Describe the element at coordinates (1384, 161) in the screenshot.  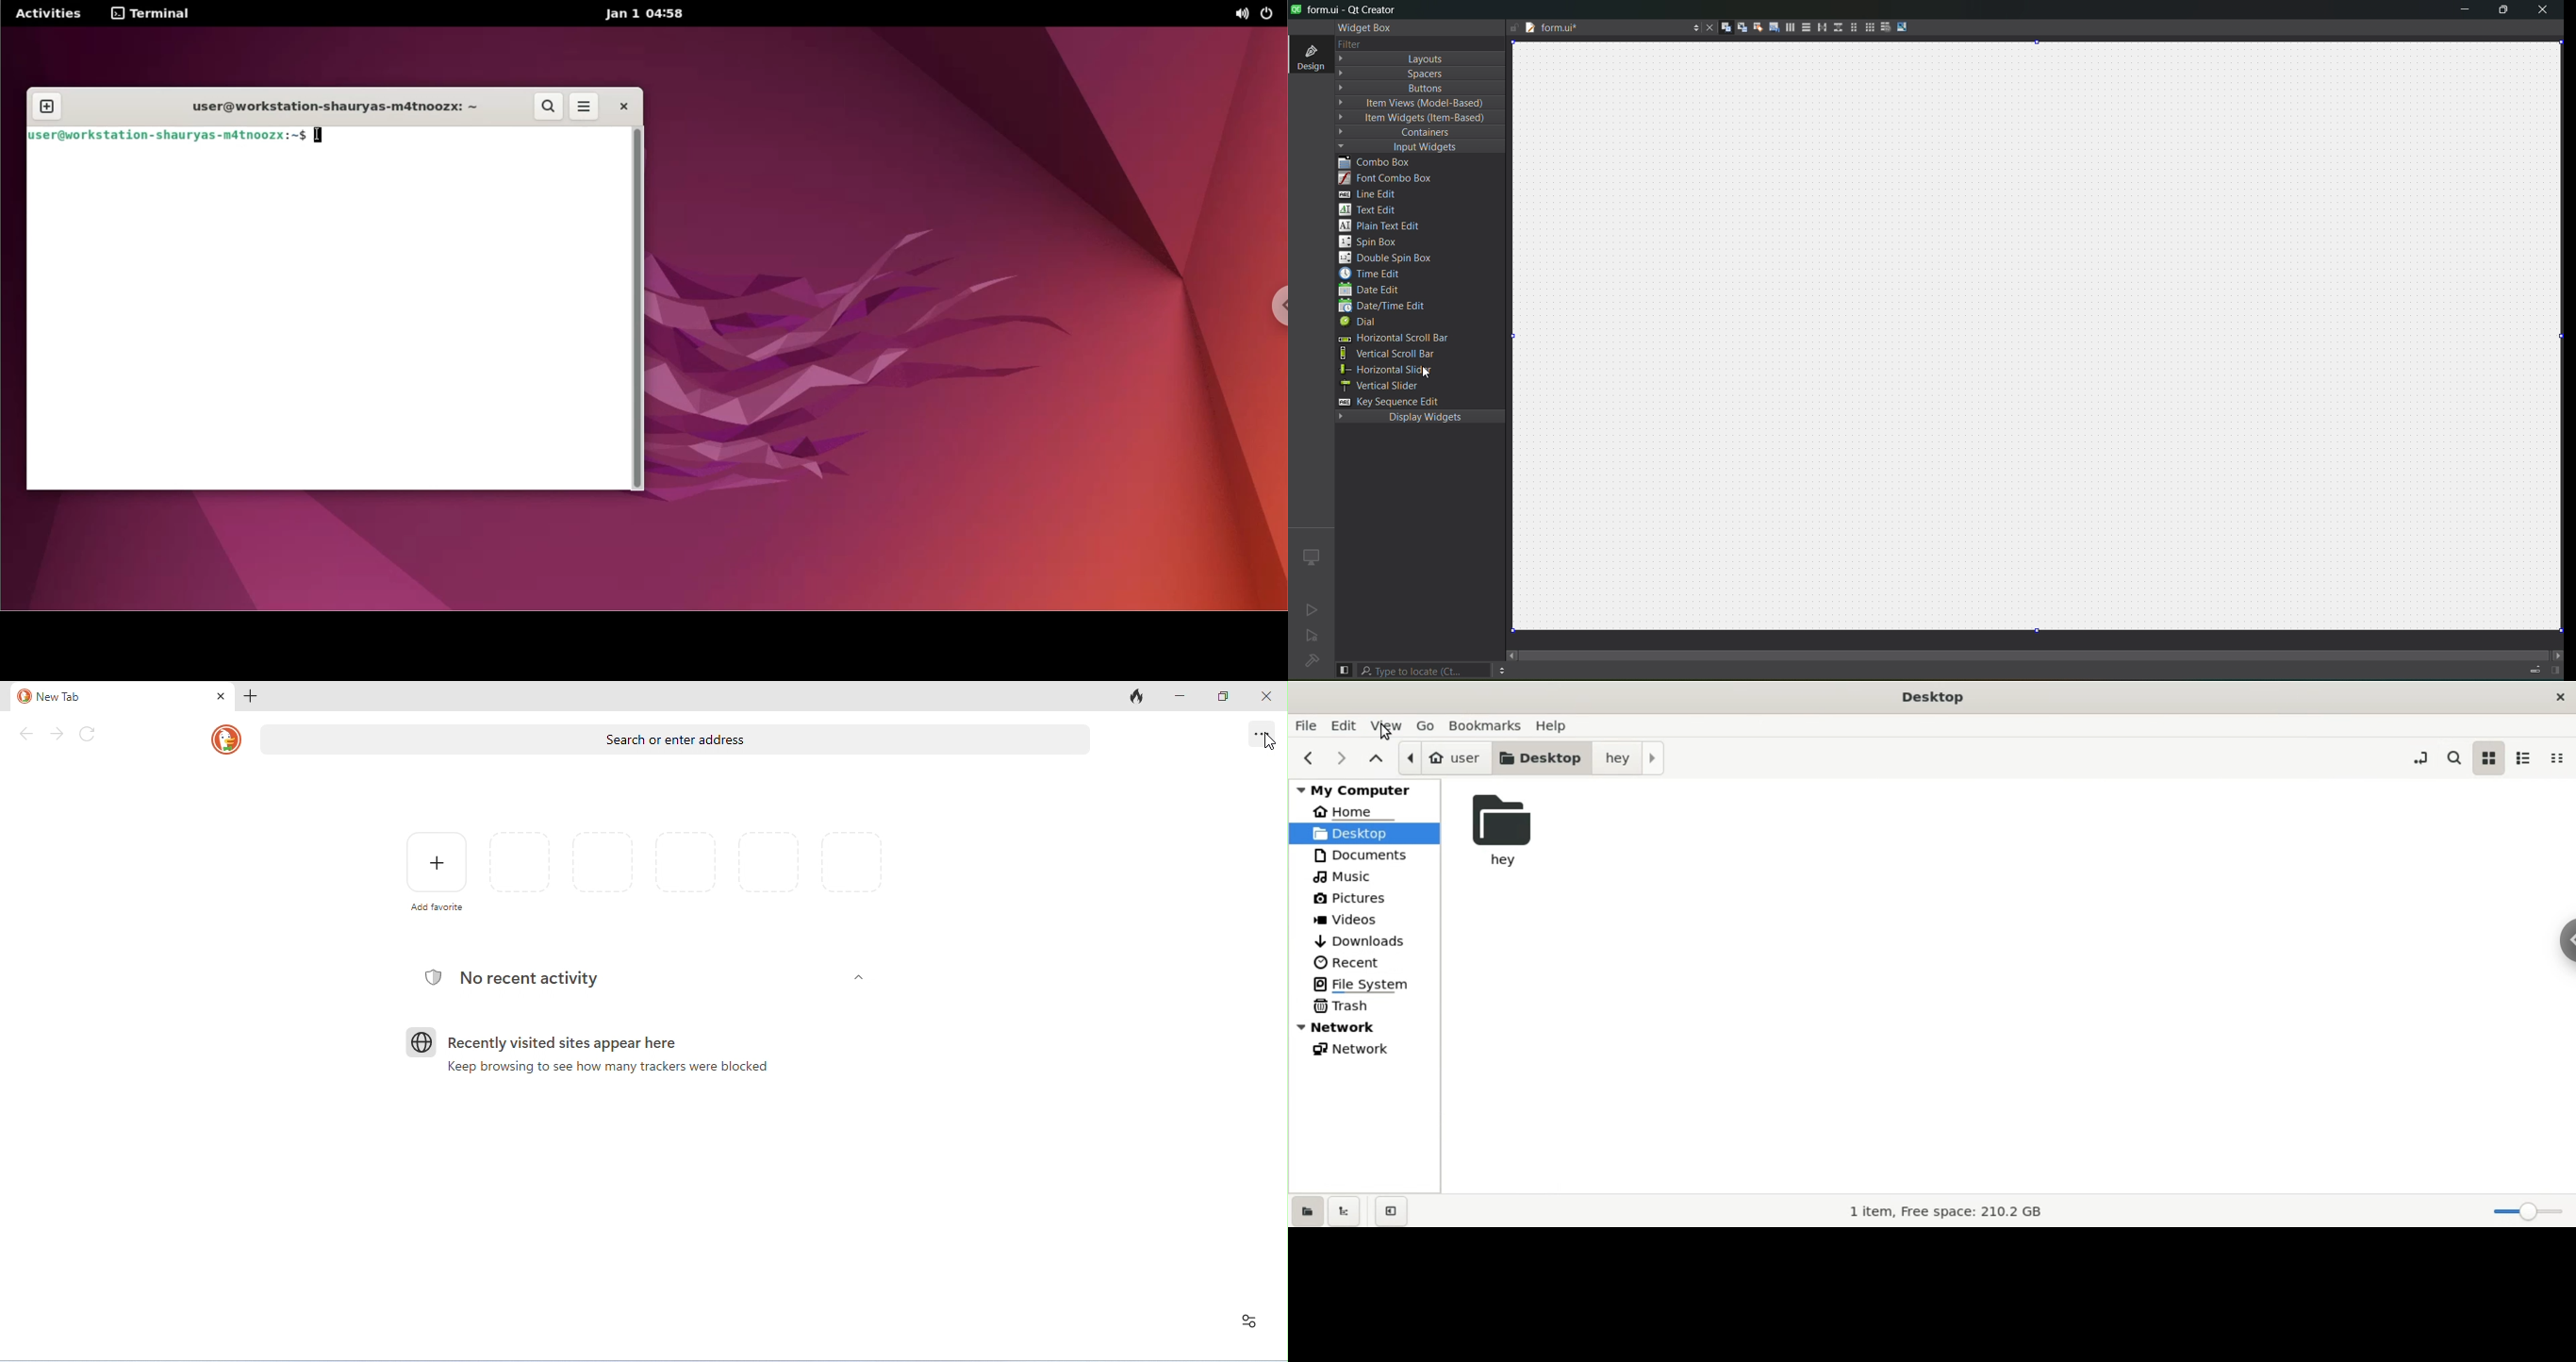
I see `combo box` at that location.